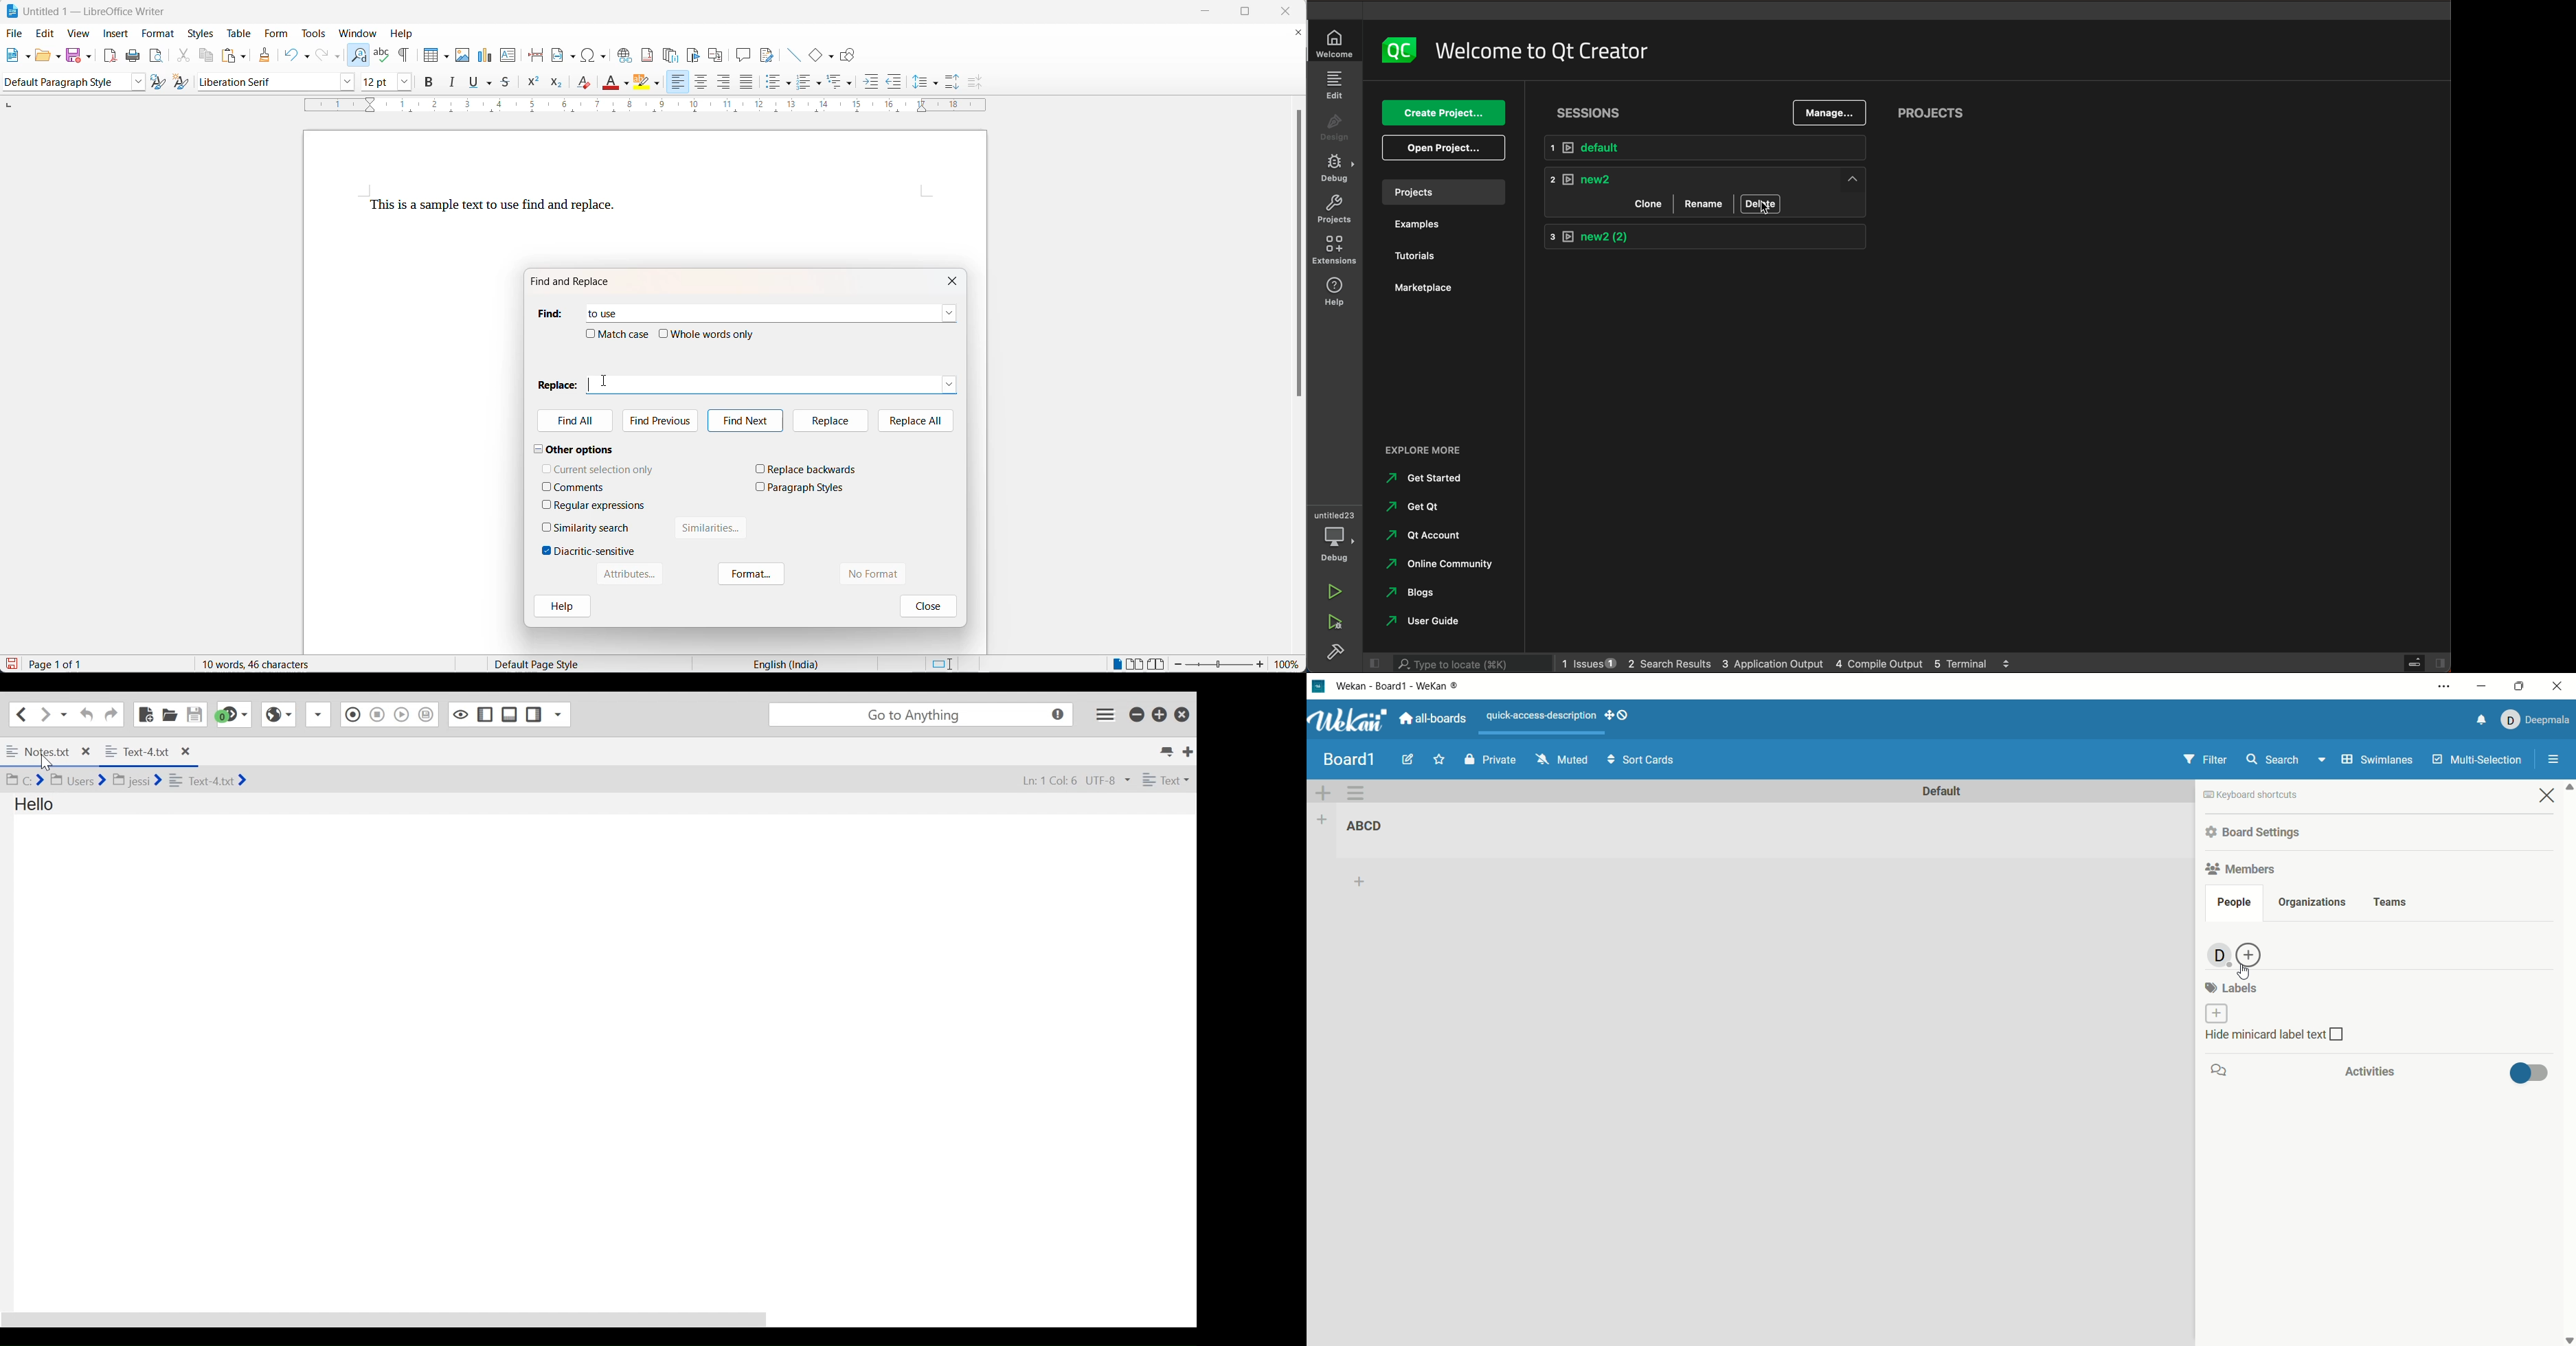  Describe the element at coordinates (430, 84) in the screenshot. I see `bold` at that location.